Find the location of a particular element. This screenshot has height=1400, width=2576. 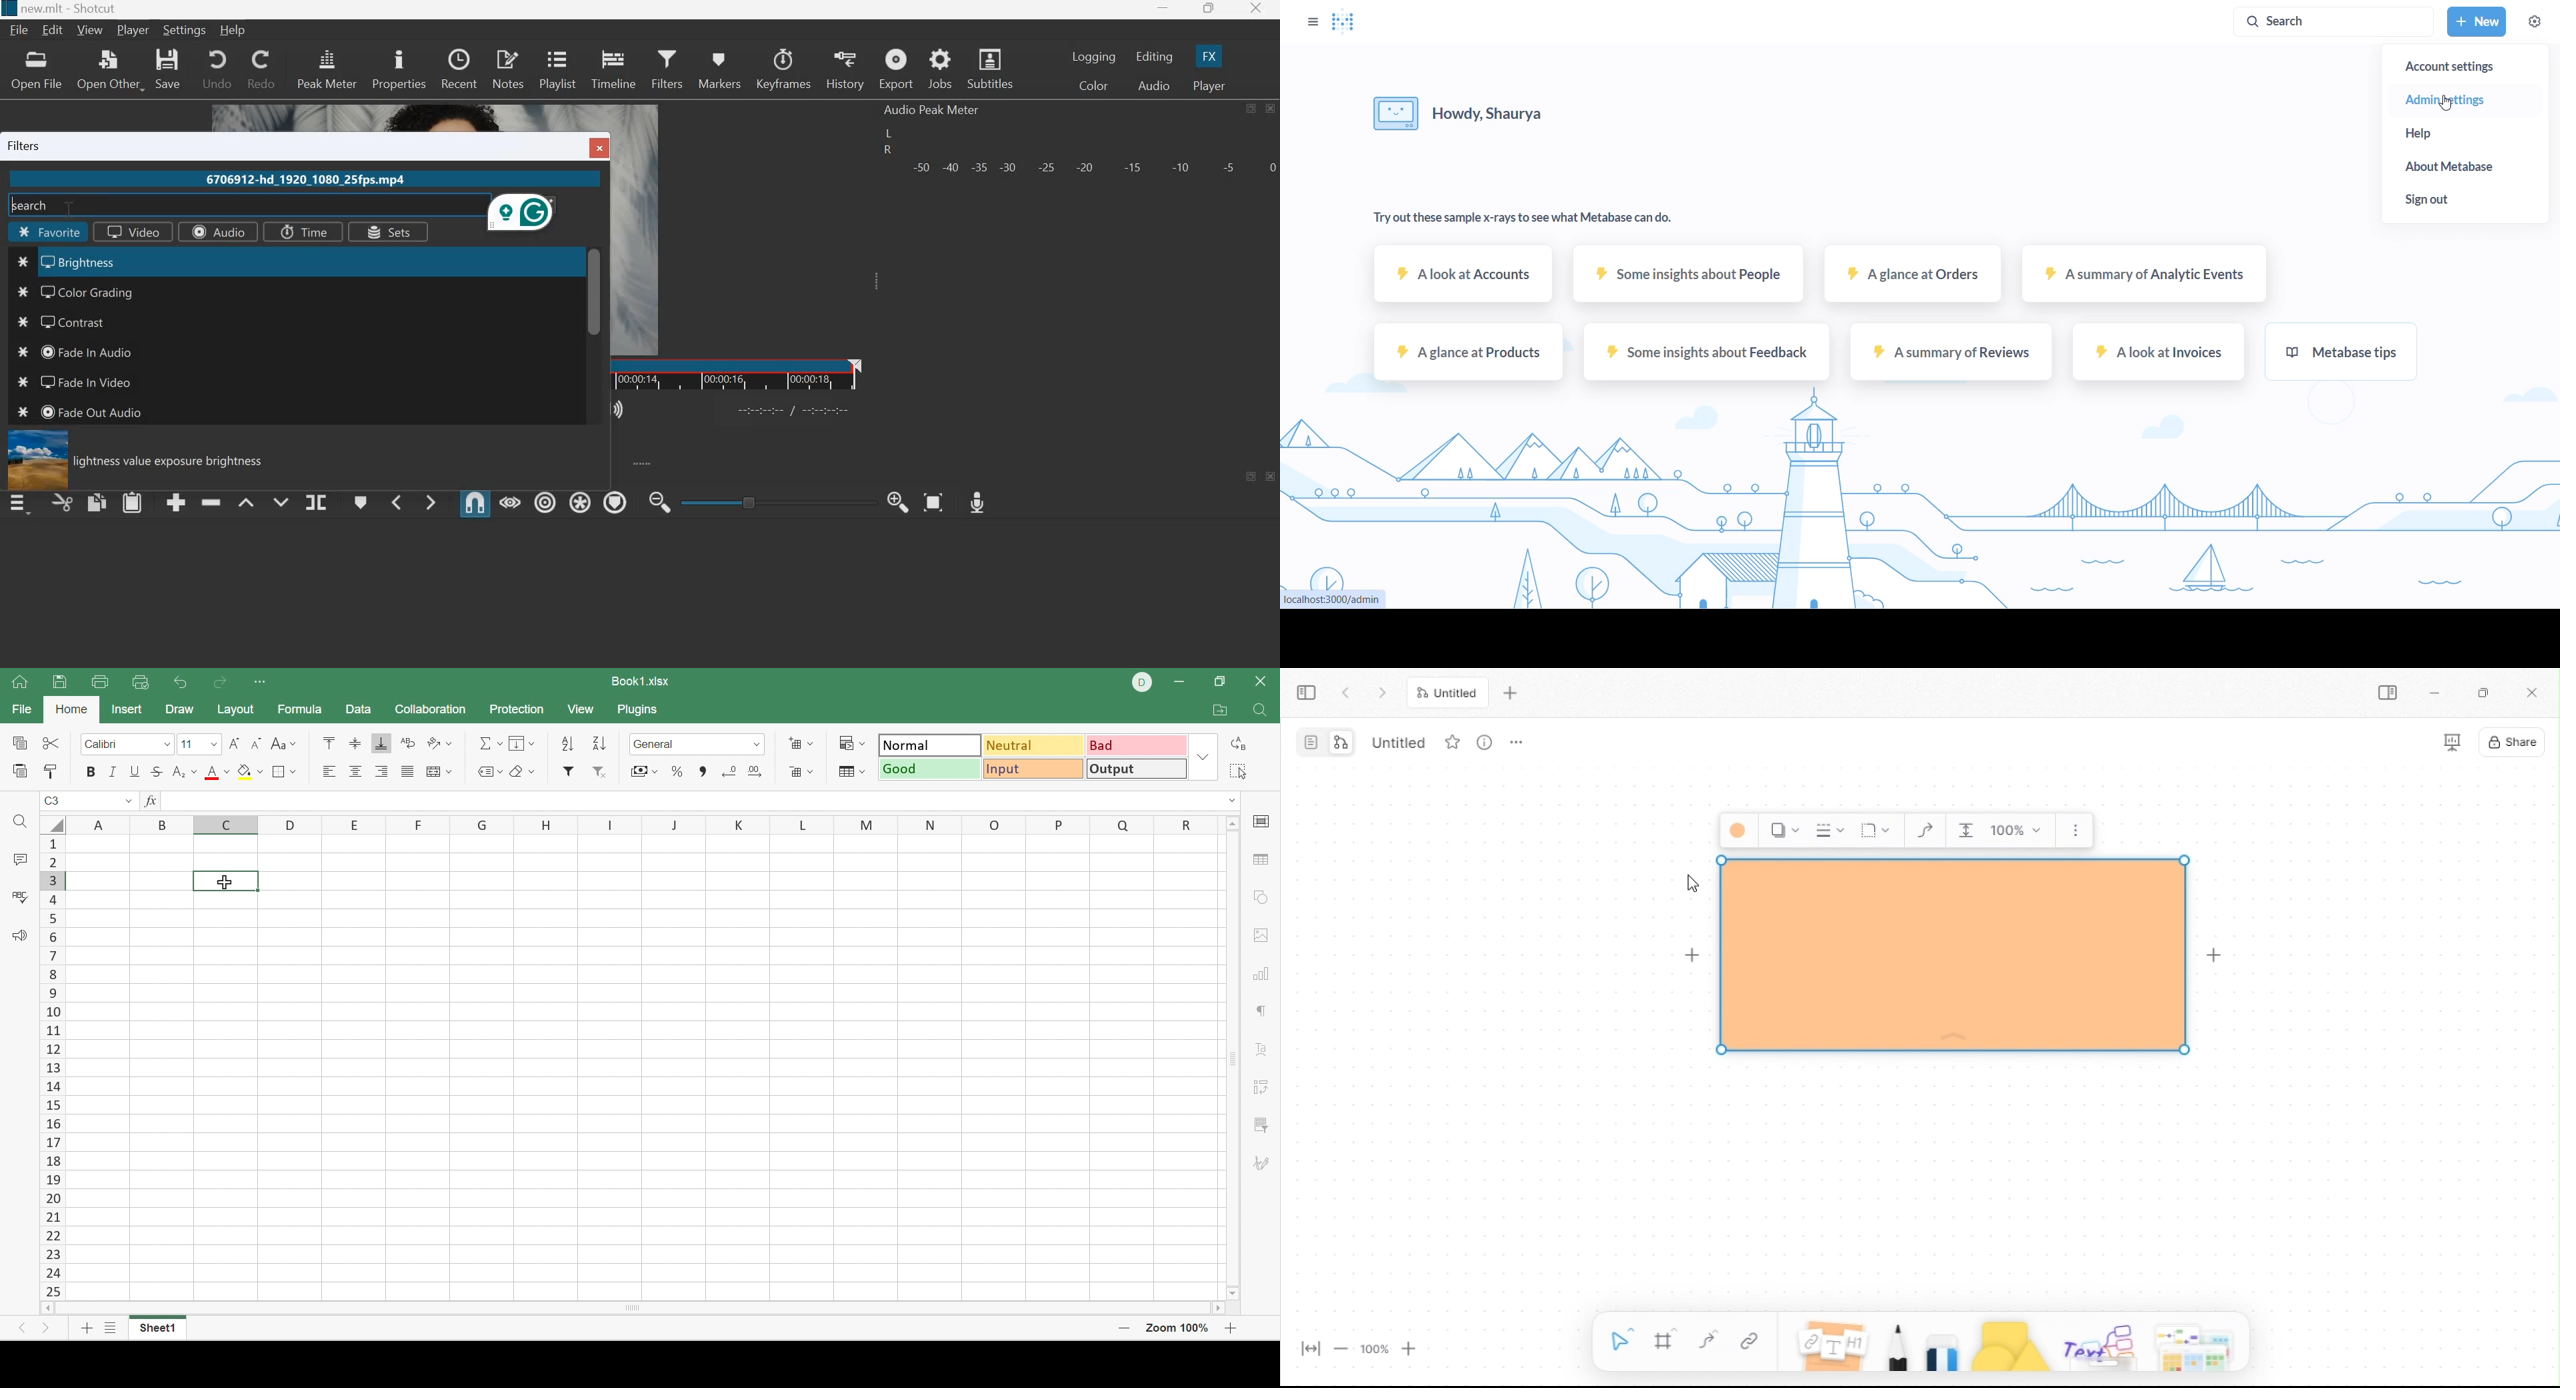

Sheet1 is located at coordinates (161, 1329).